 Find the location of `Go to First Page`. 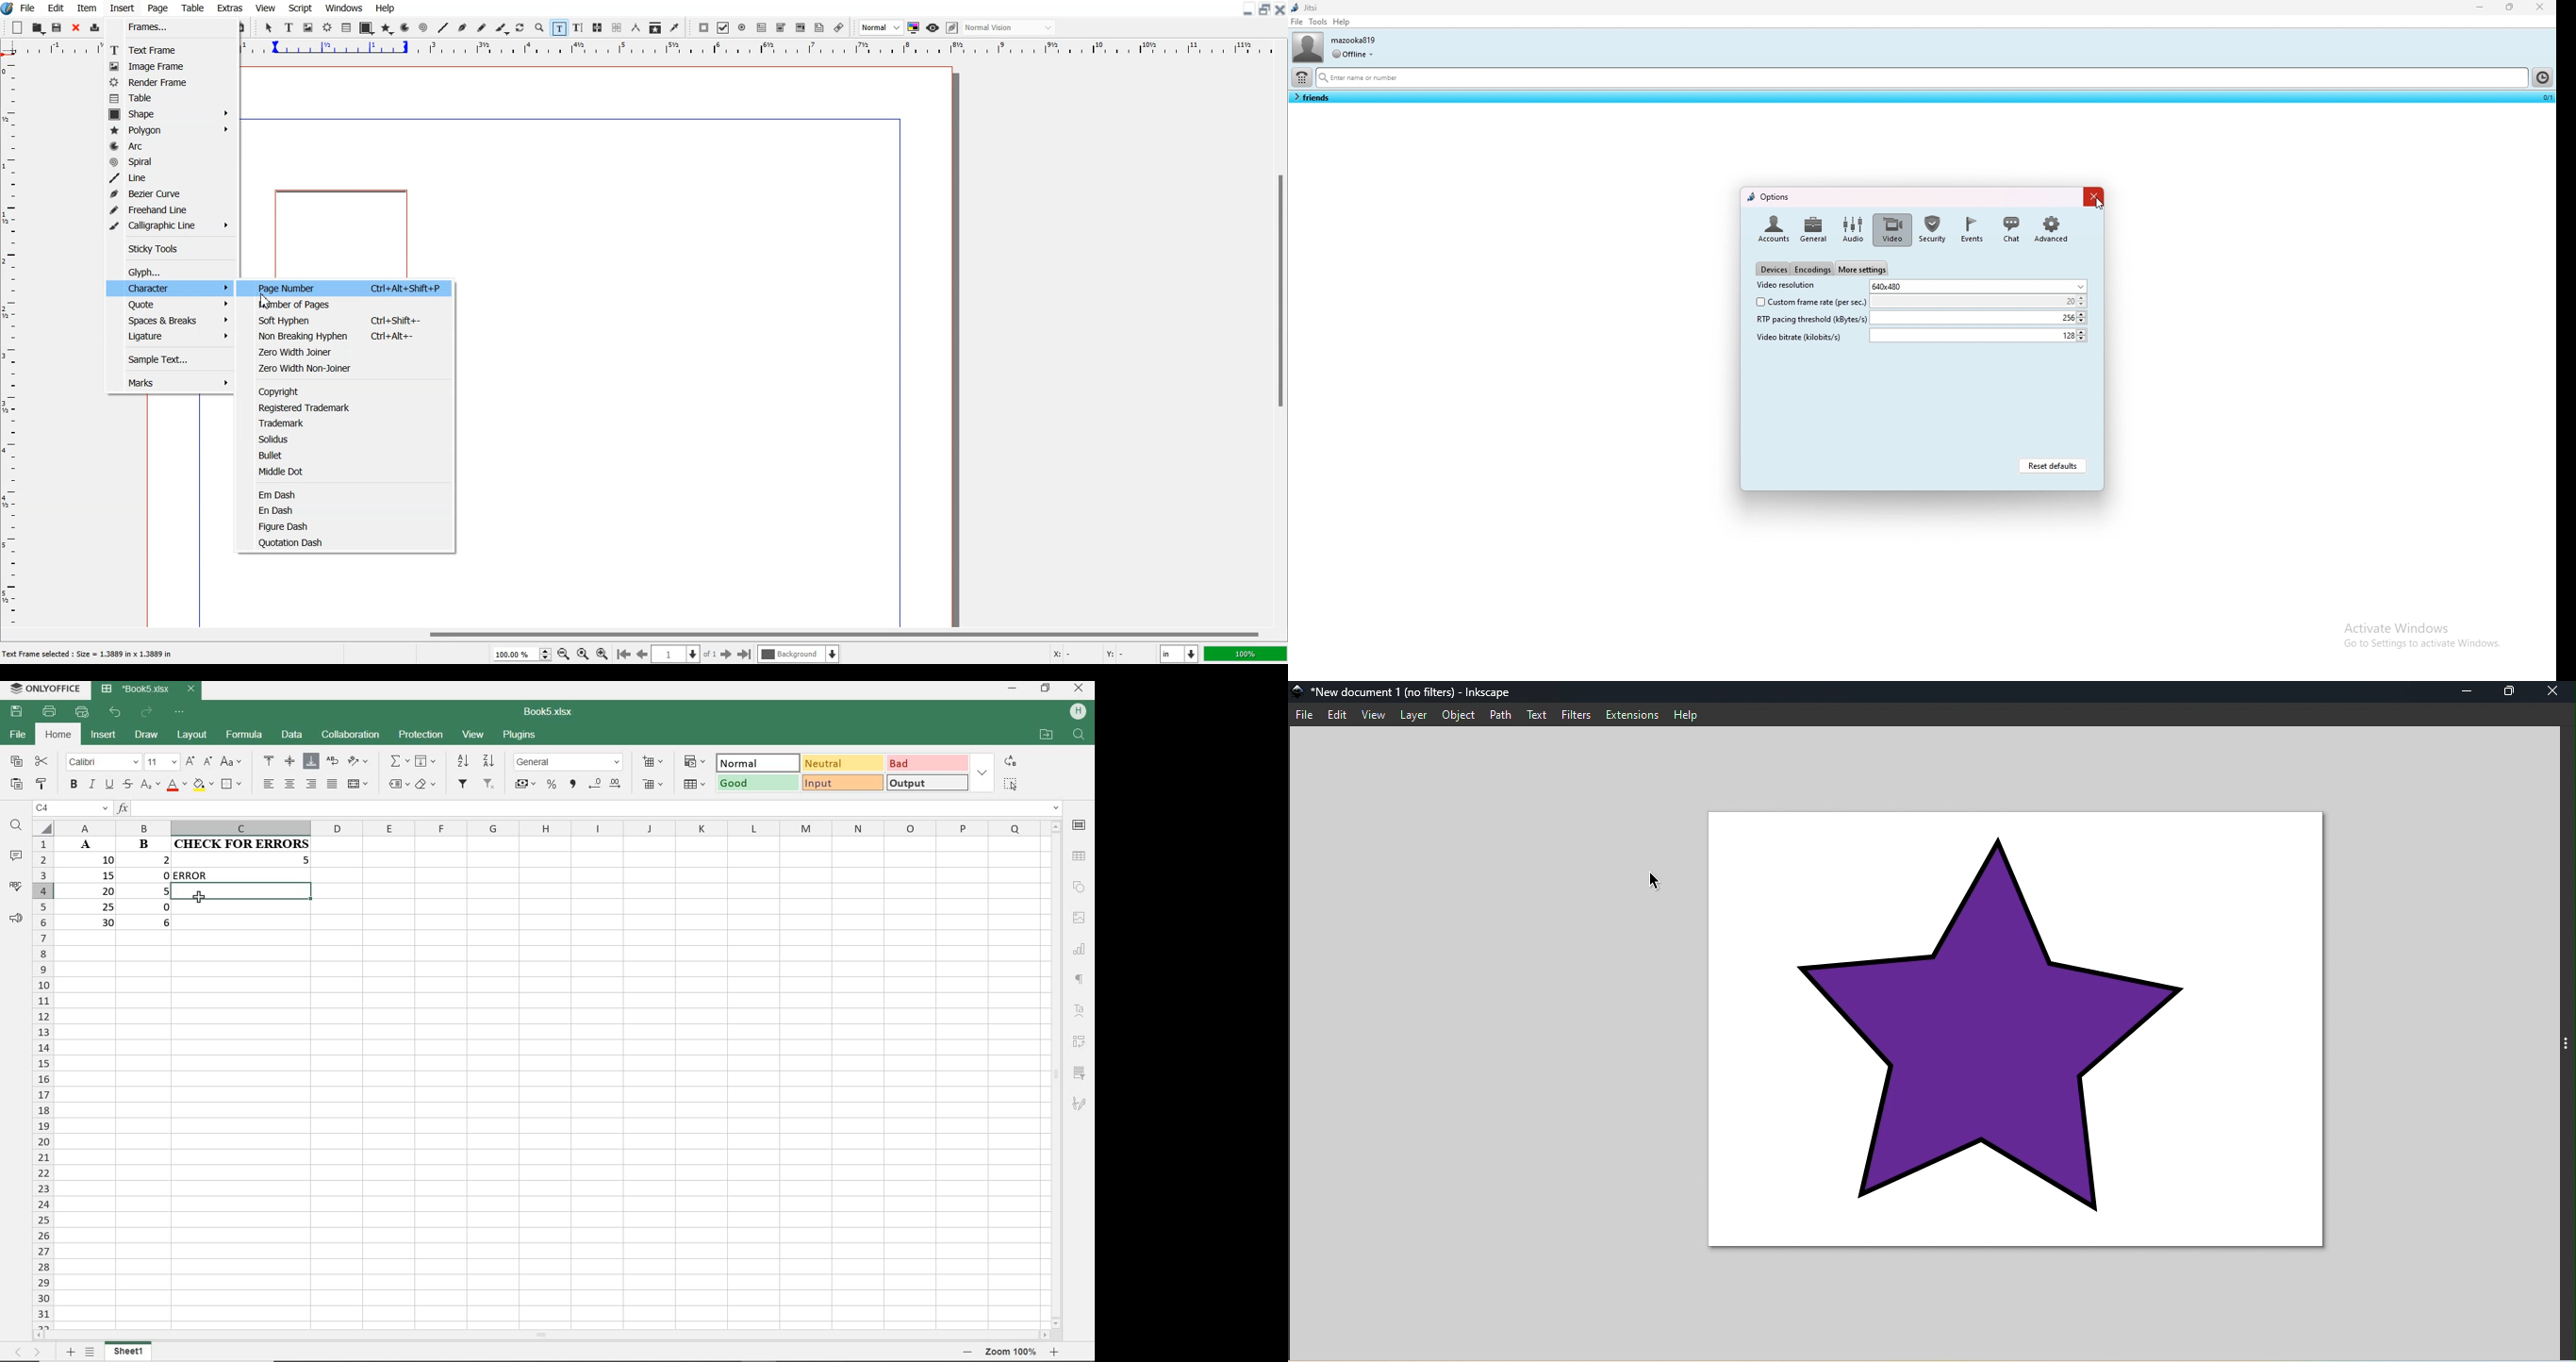

Go to First Page is located at coordinates (623, 654).